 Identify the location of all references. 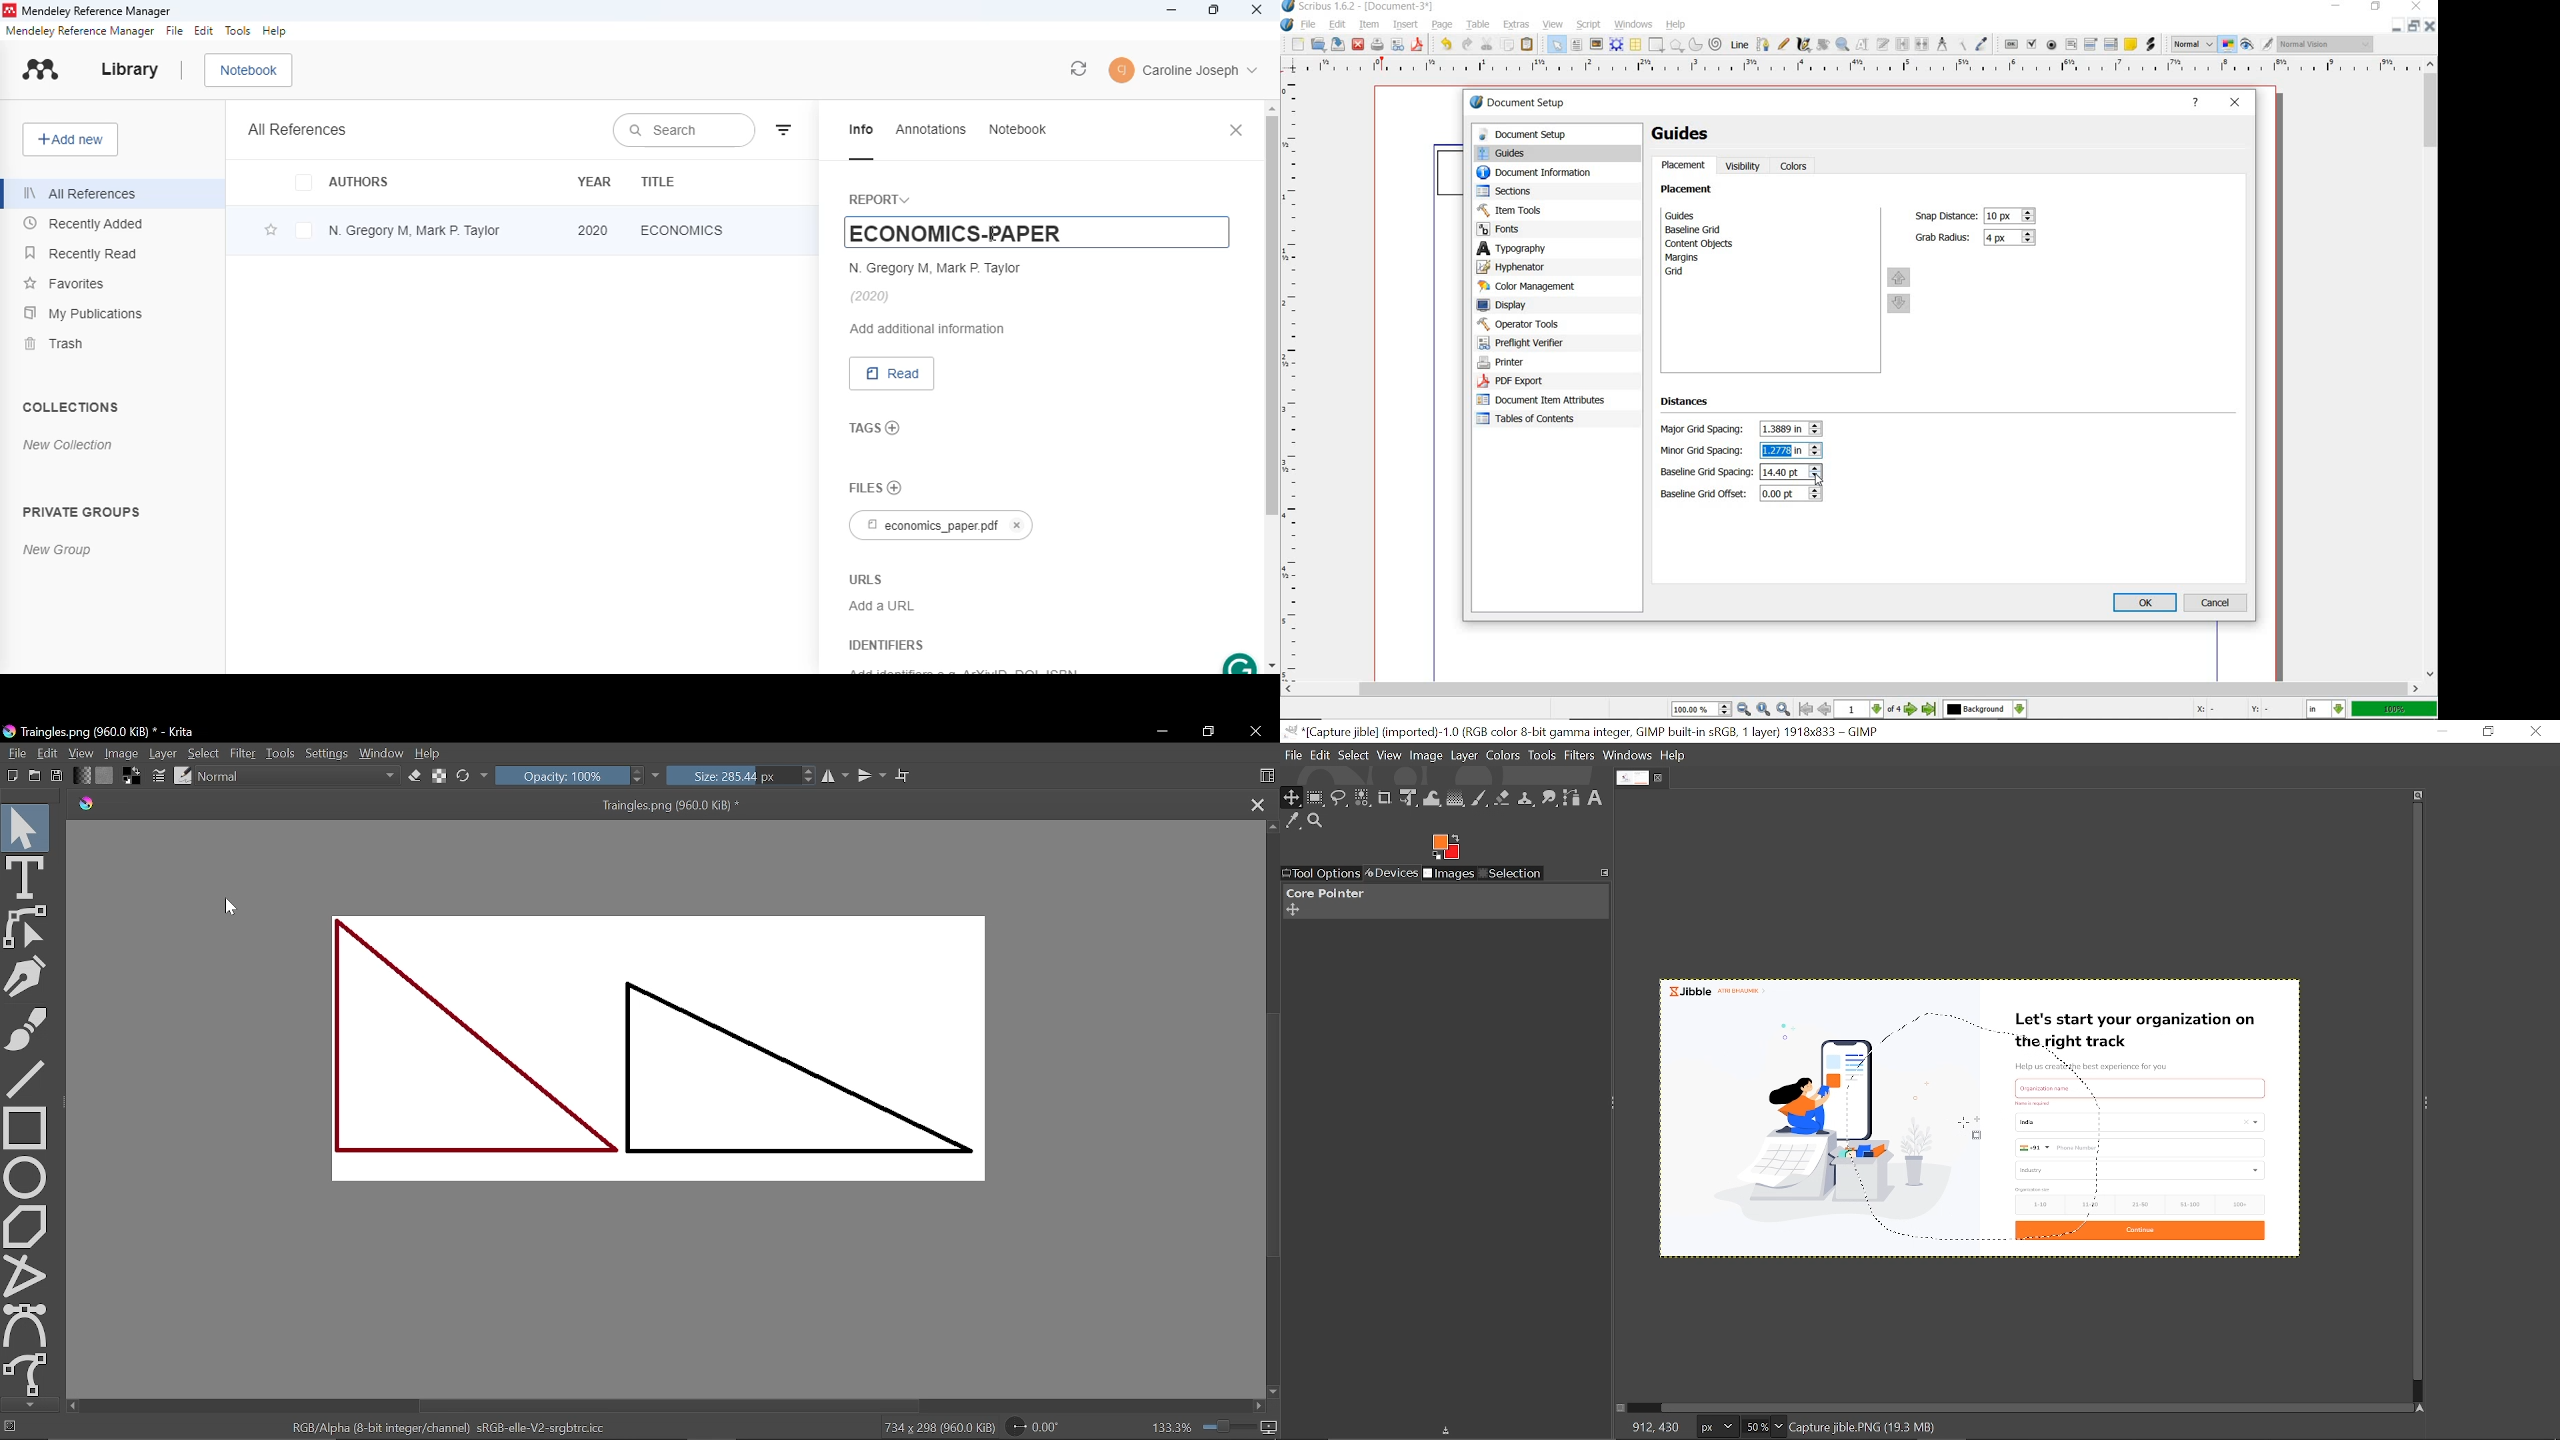
(297, 128).